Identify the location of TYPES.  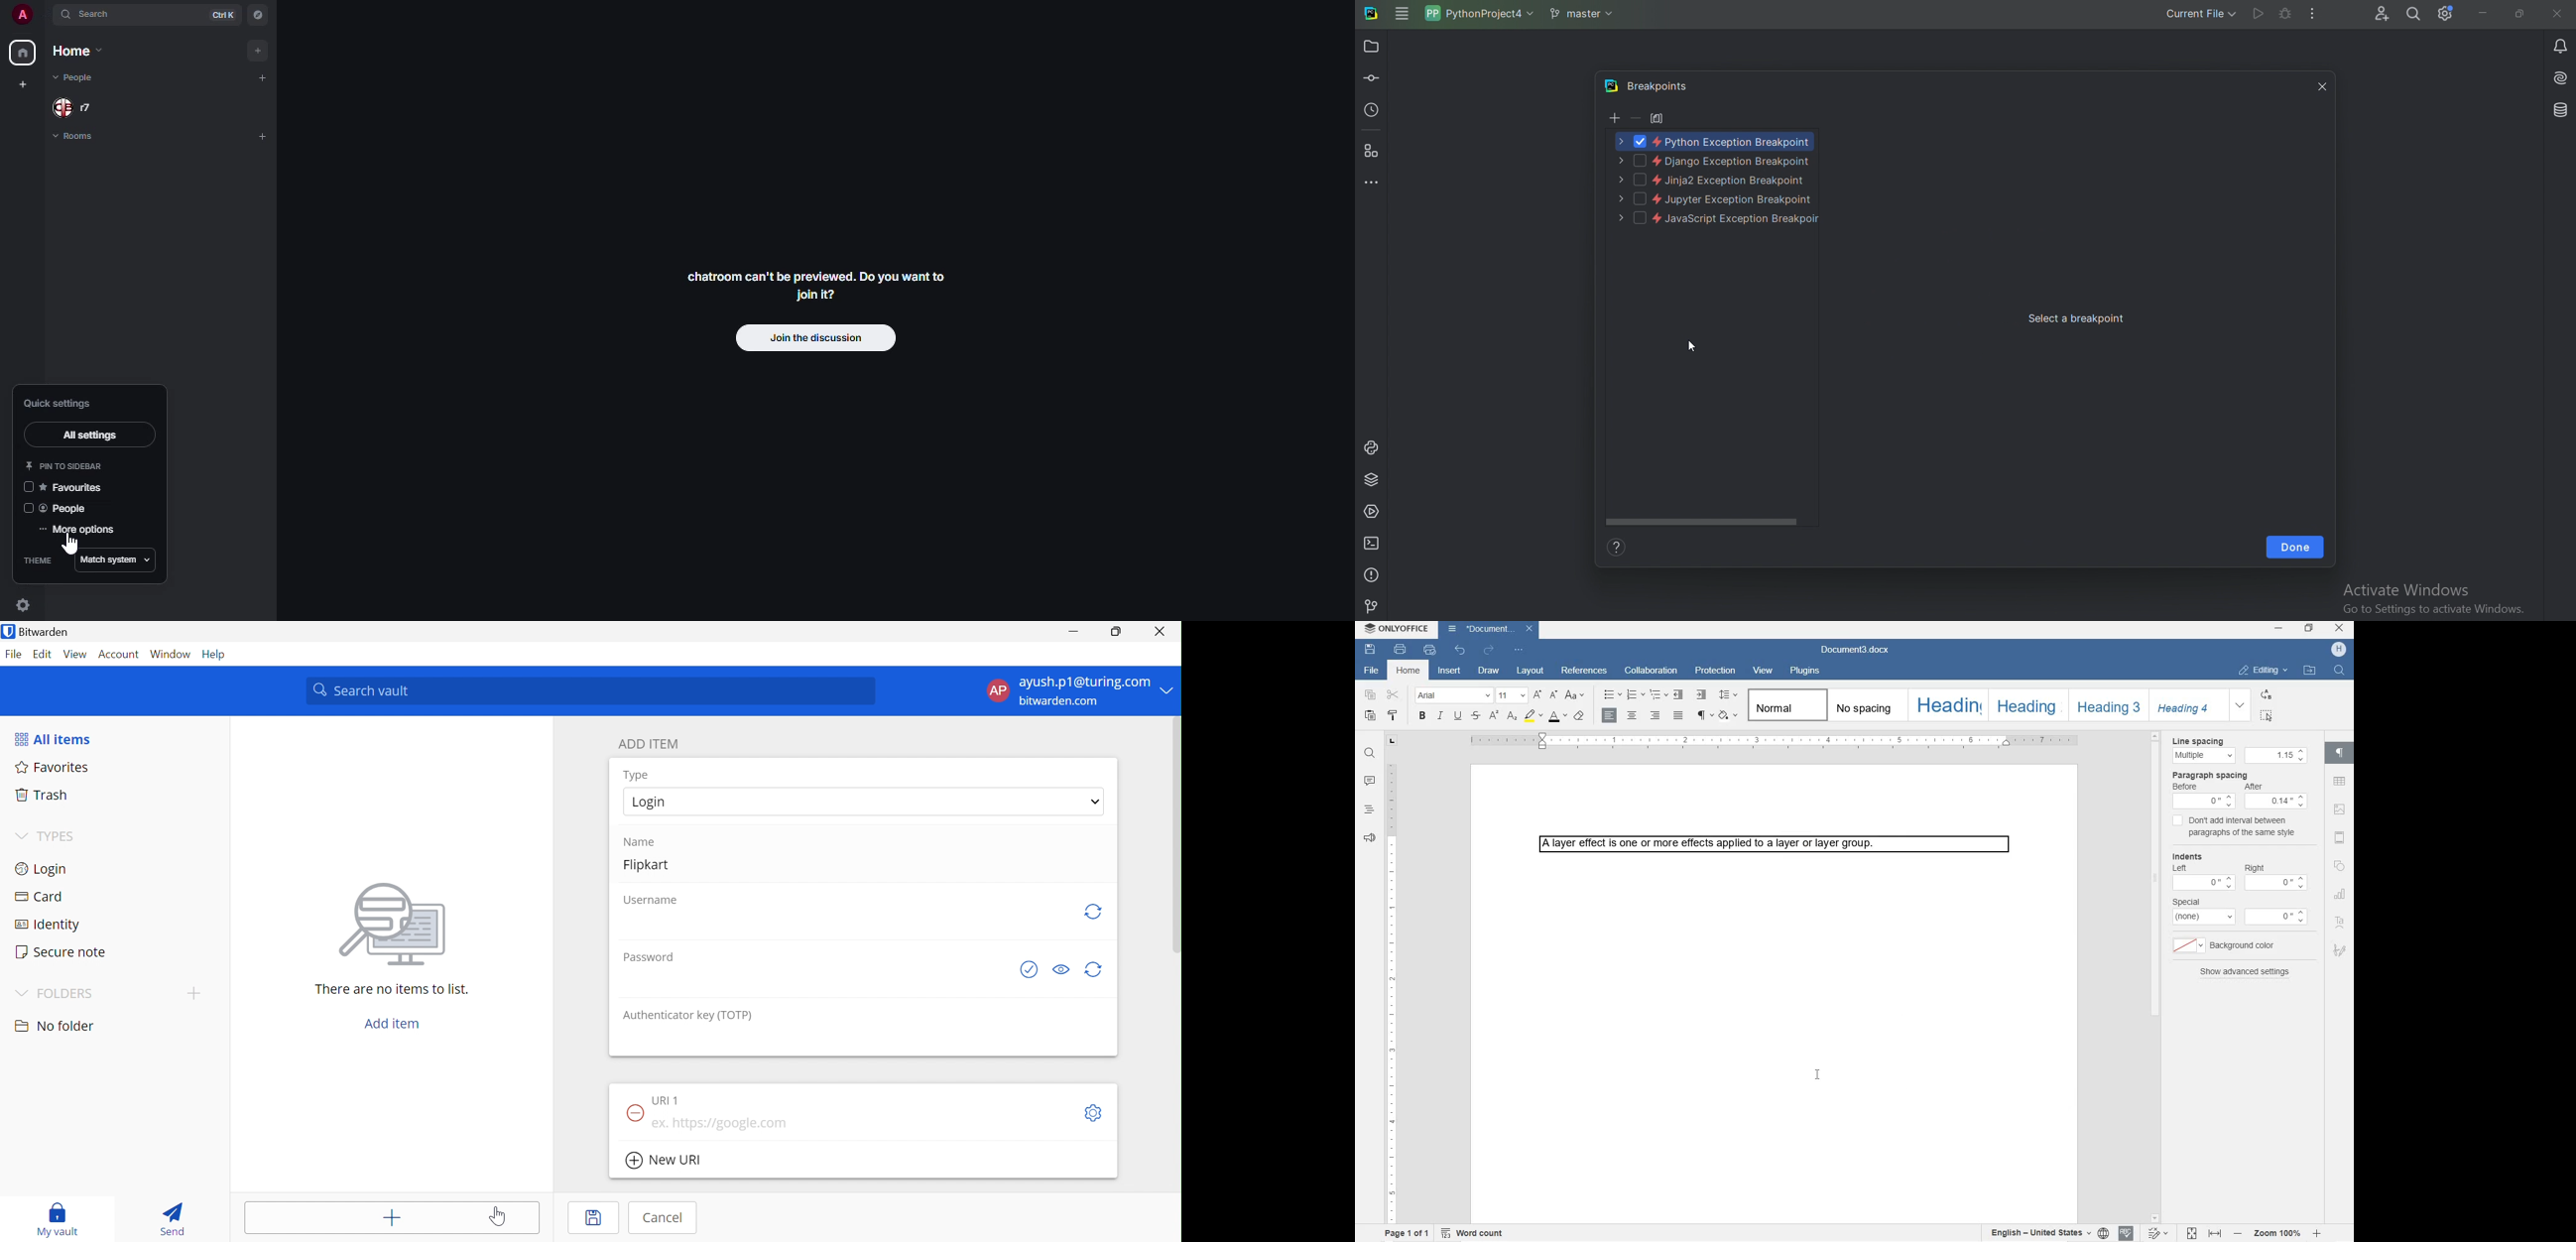
(59, 836).